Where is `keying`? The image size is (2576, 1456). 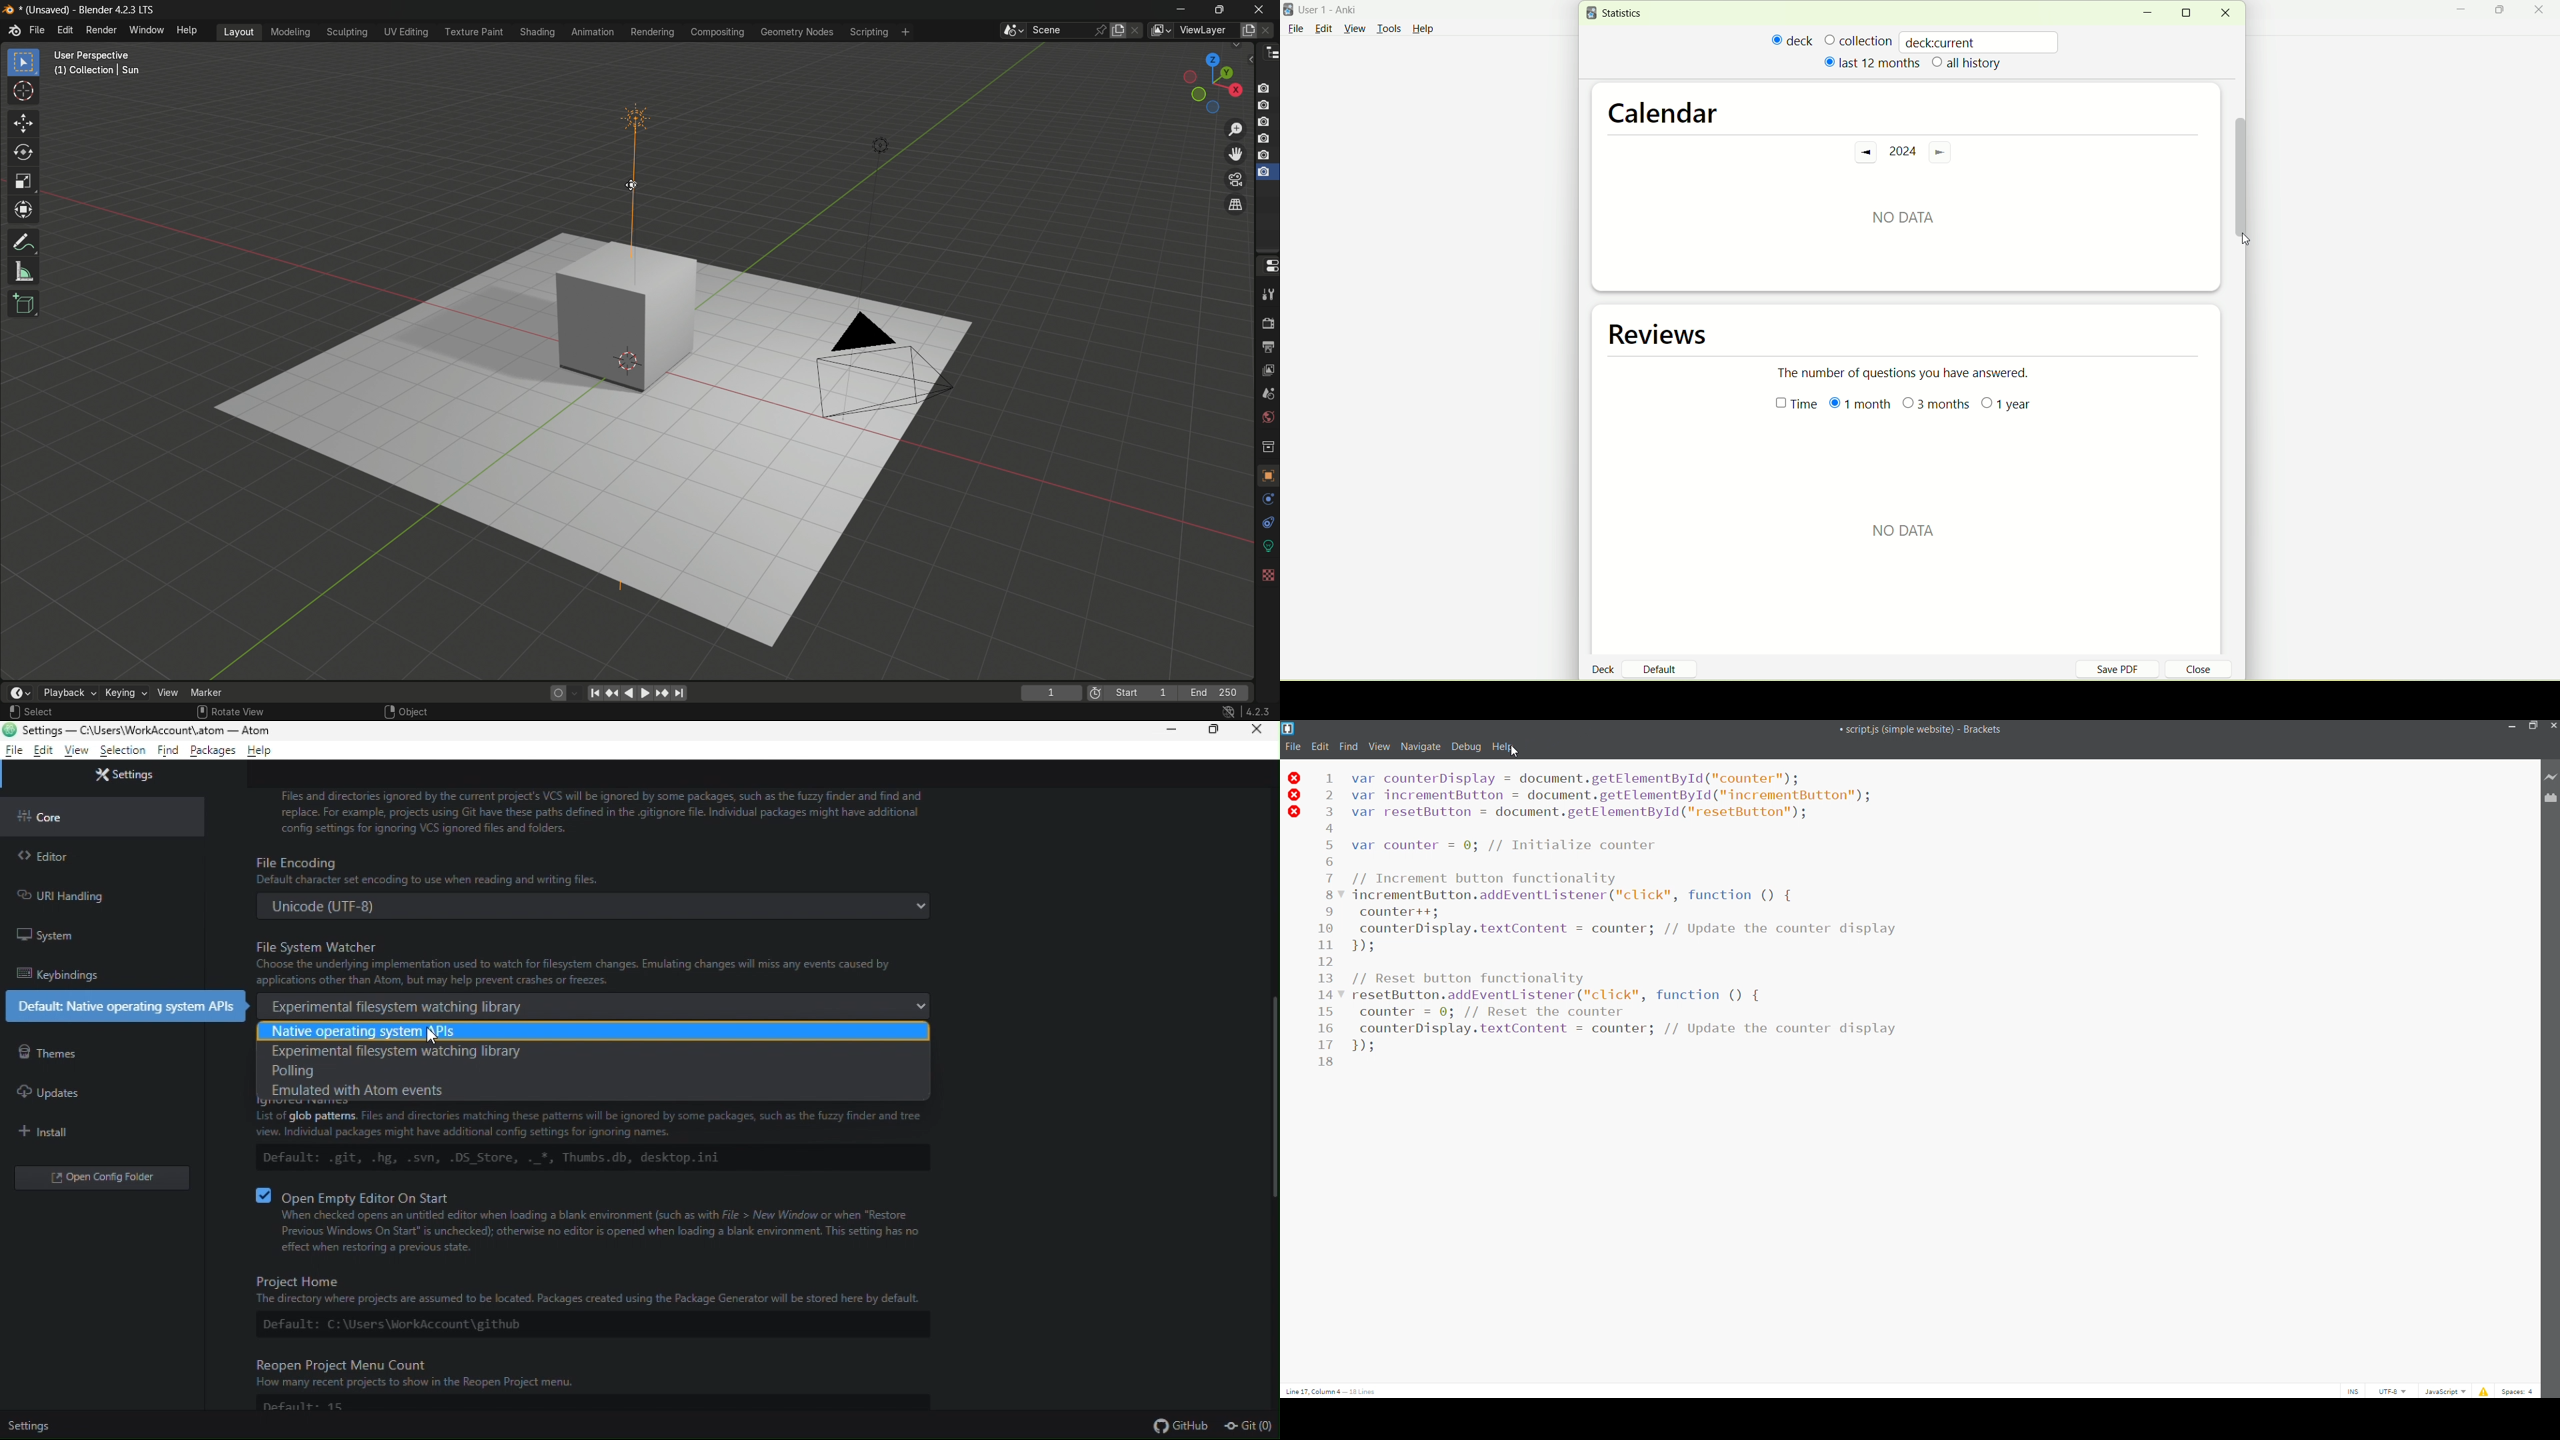 keying is located at coordinates (122, 692).